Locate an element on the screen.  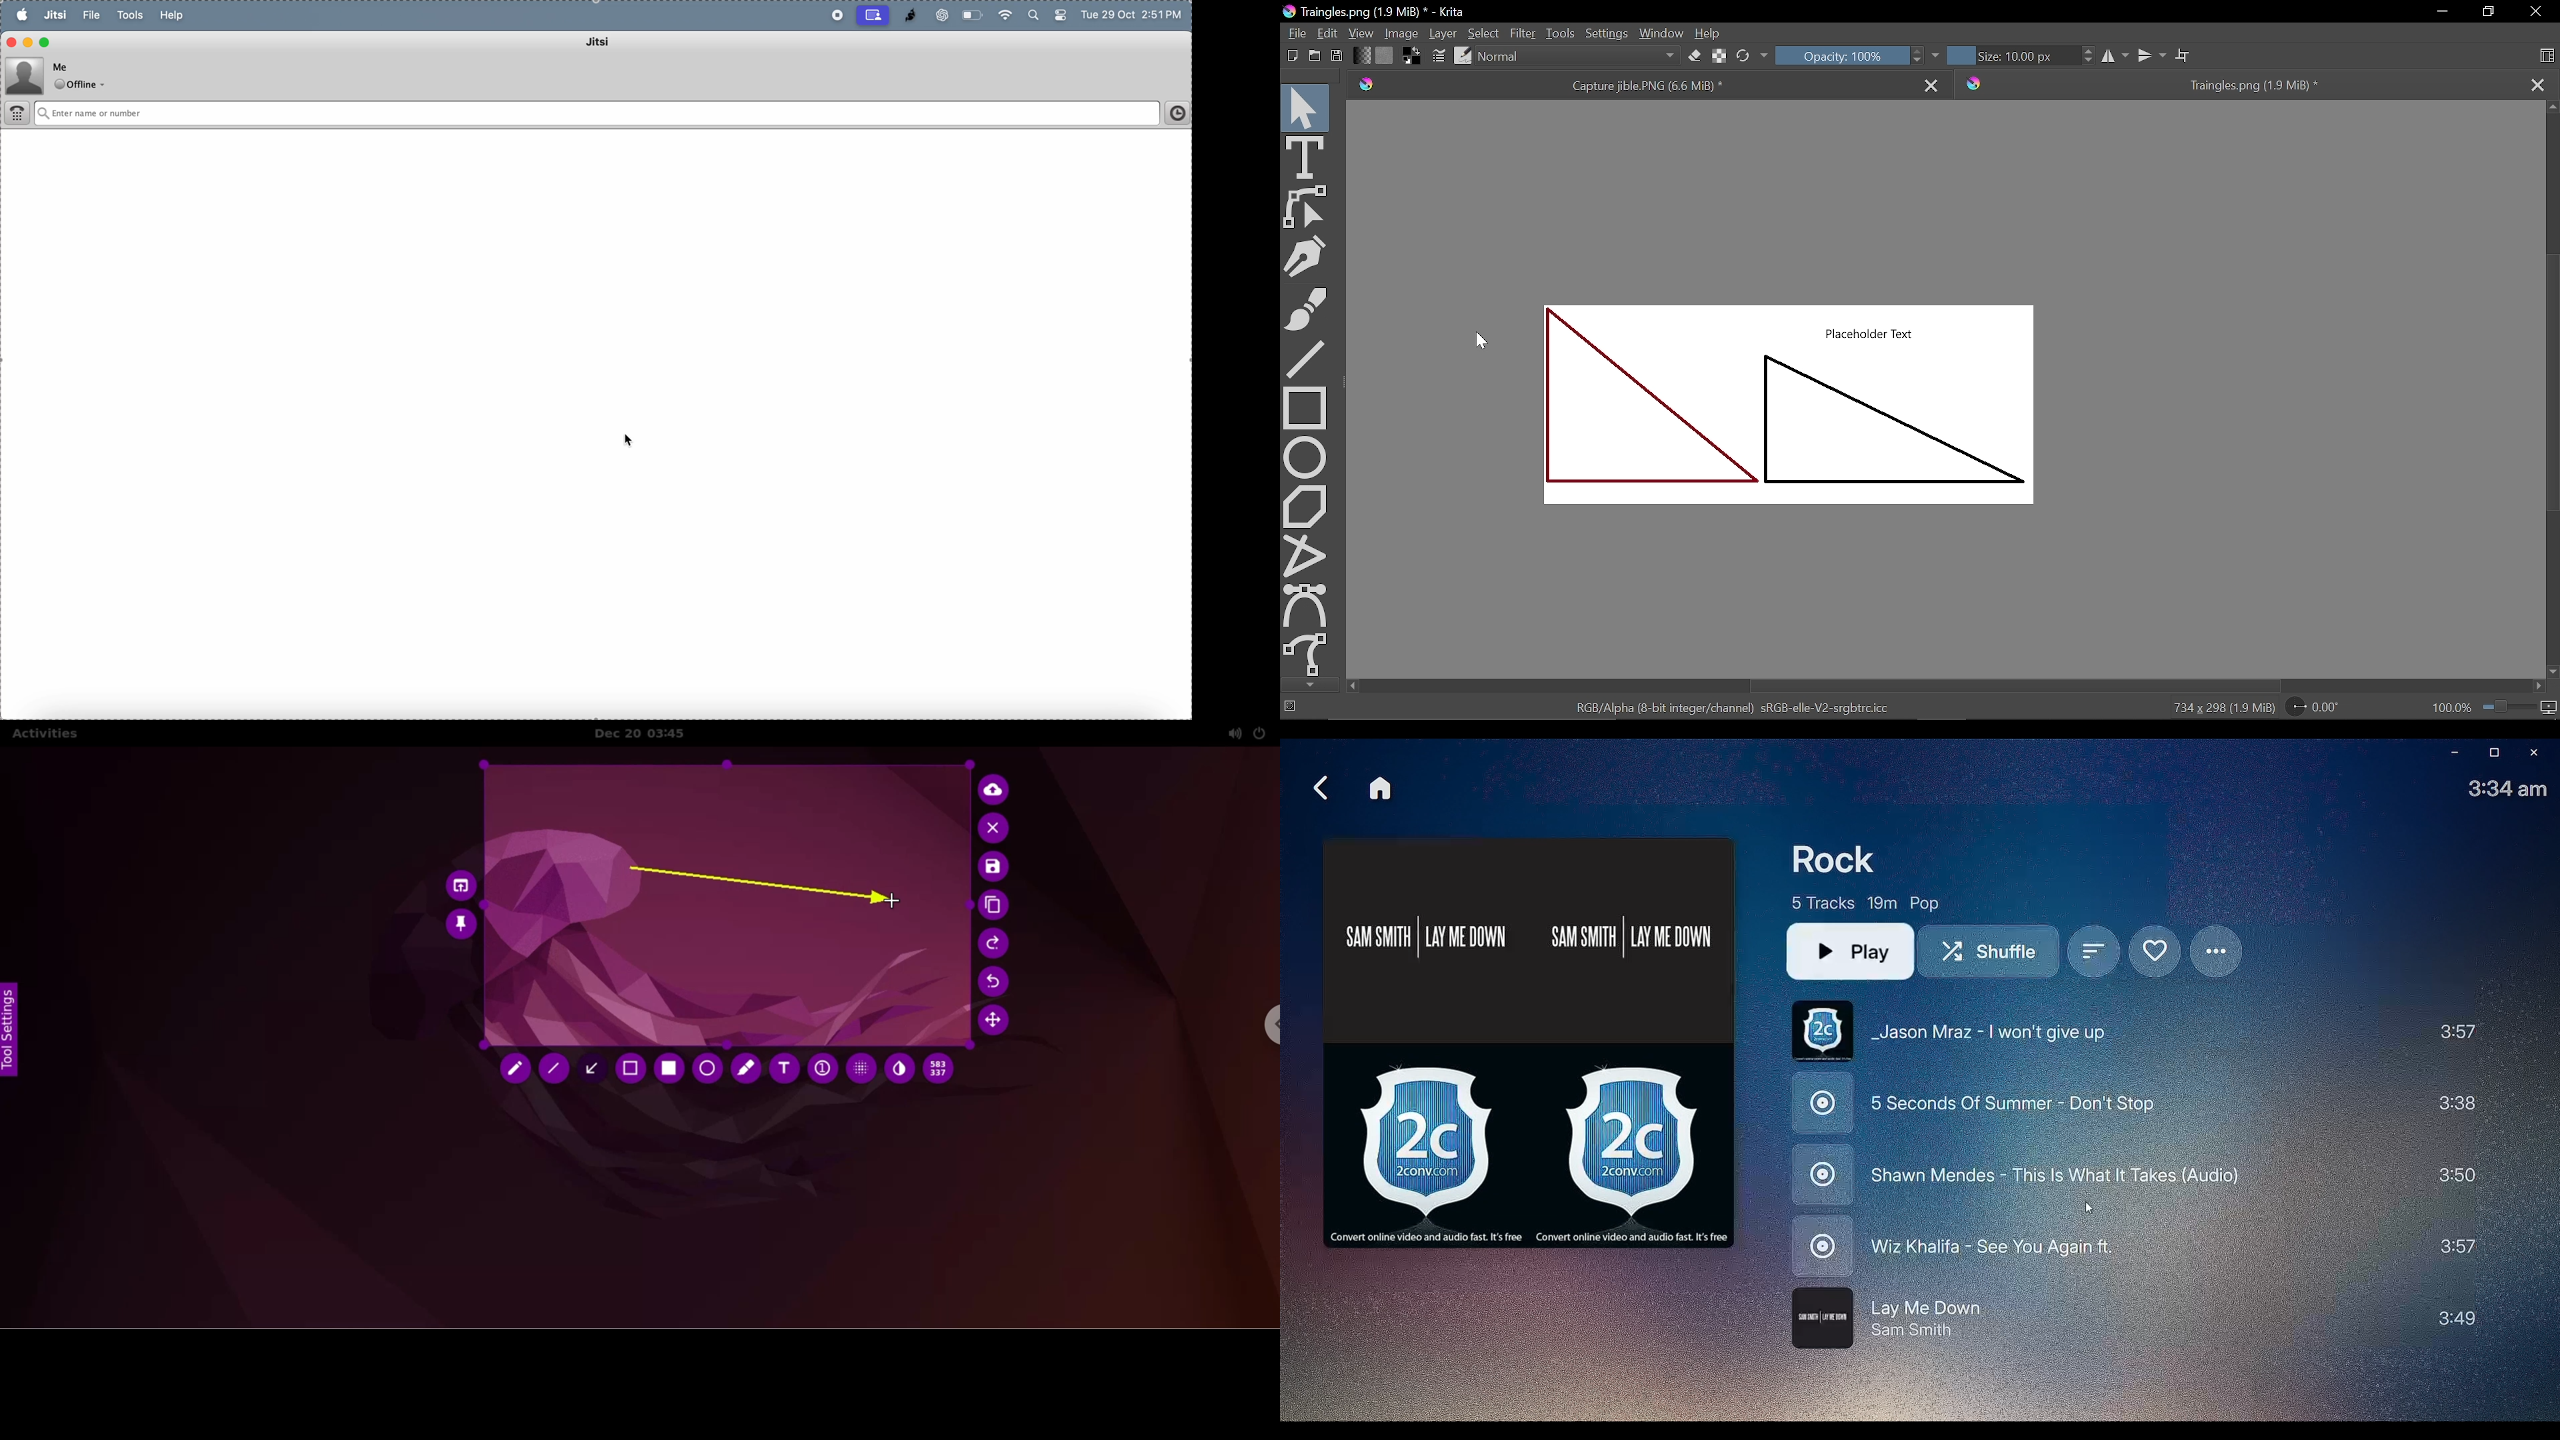
Polygon tool is located at coordinates (1305, 507).